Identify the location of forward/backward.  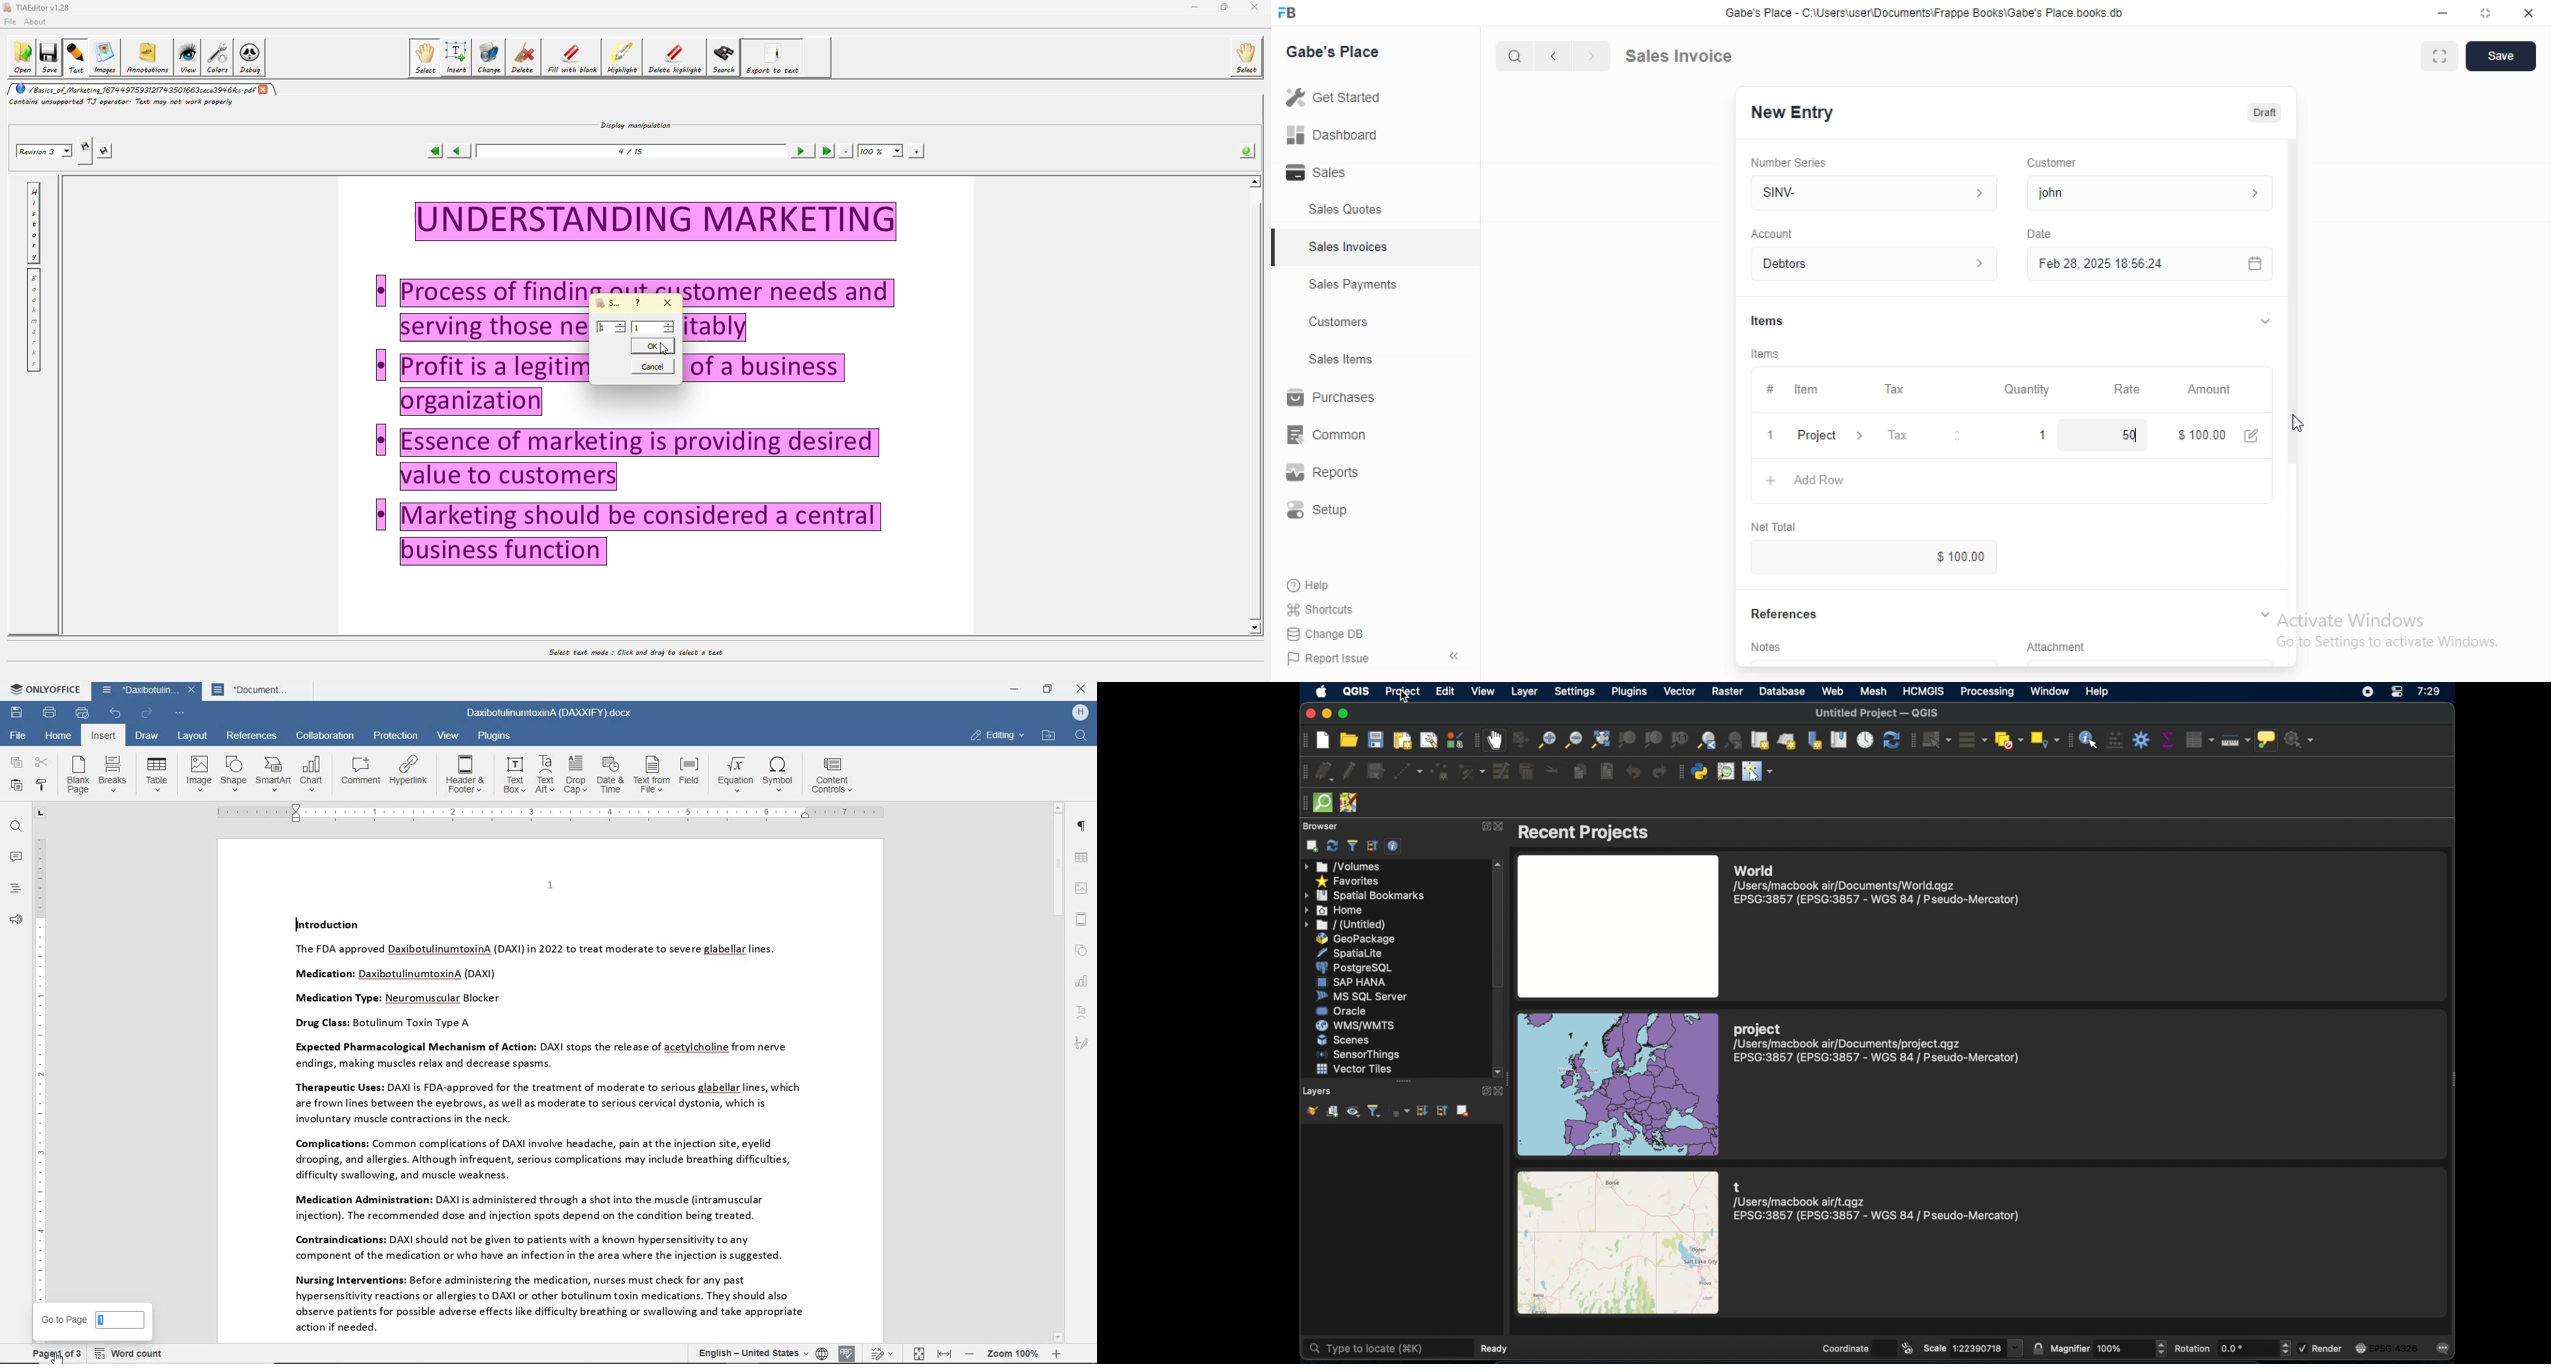
(1571, 56).